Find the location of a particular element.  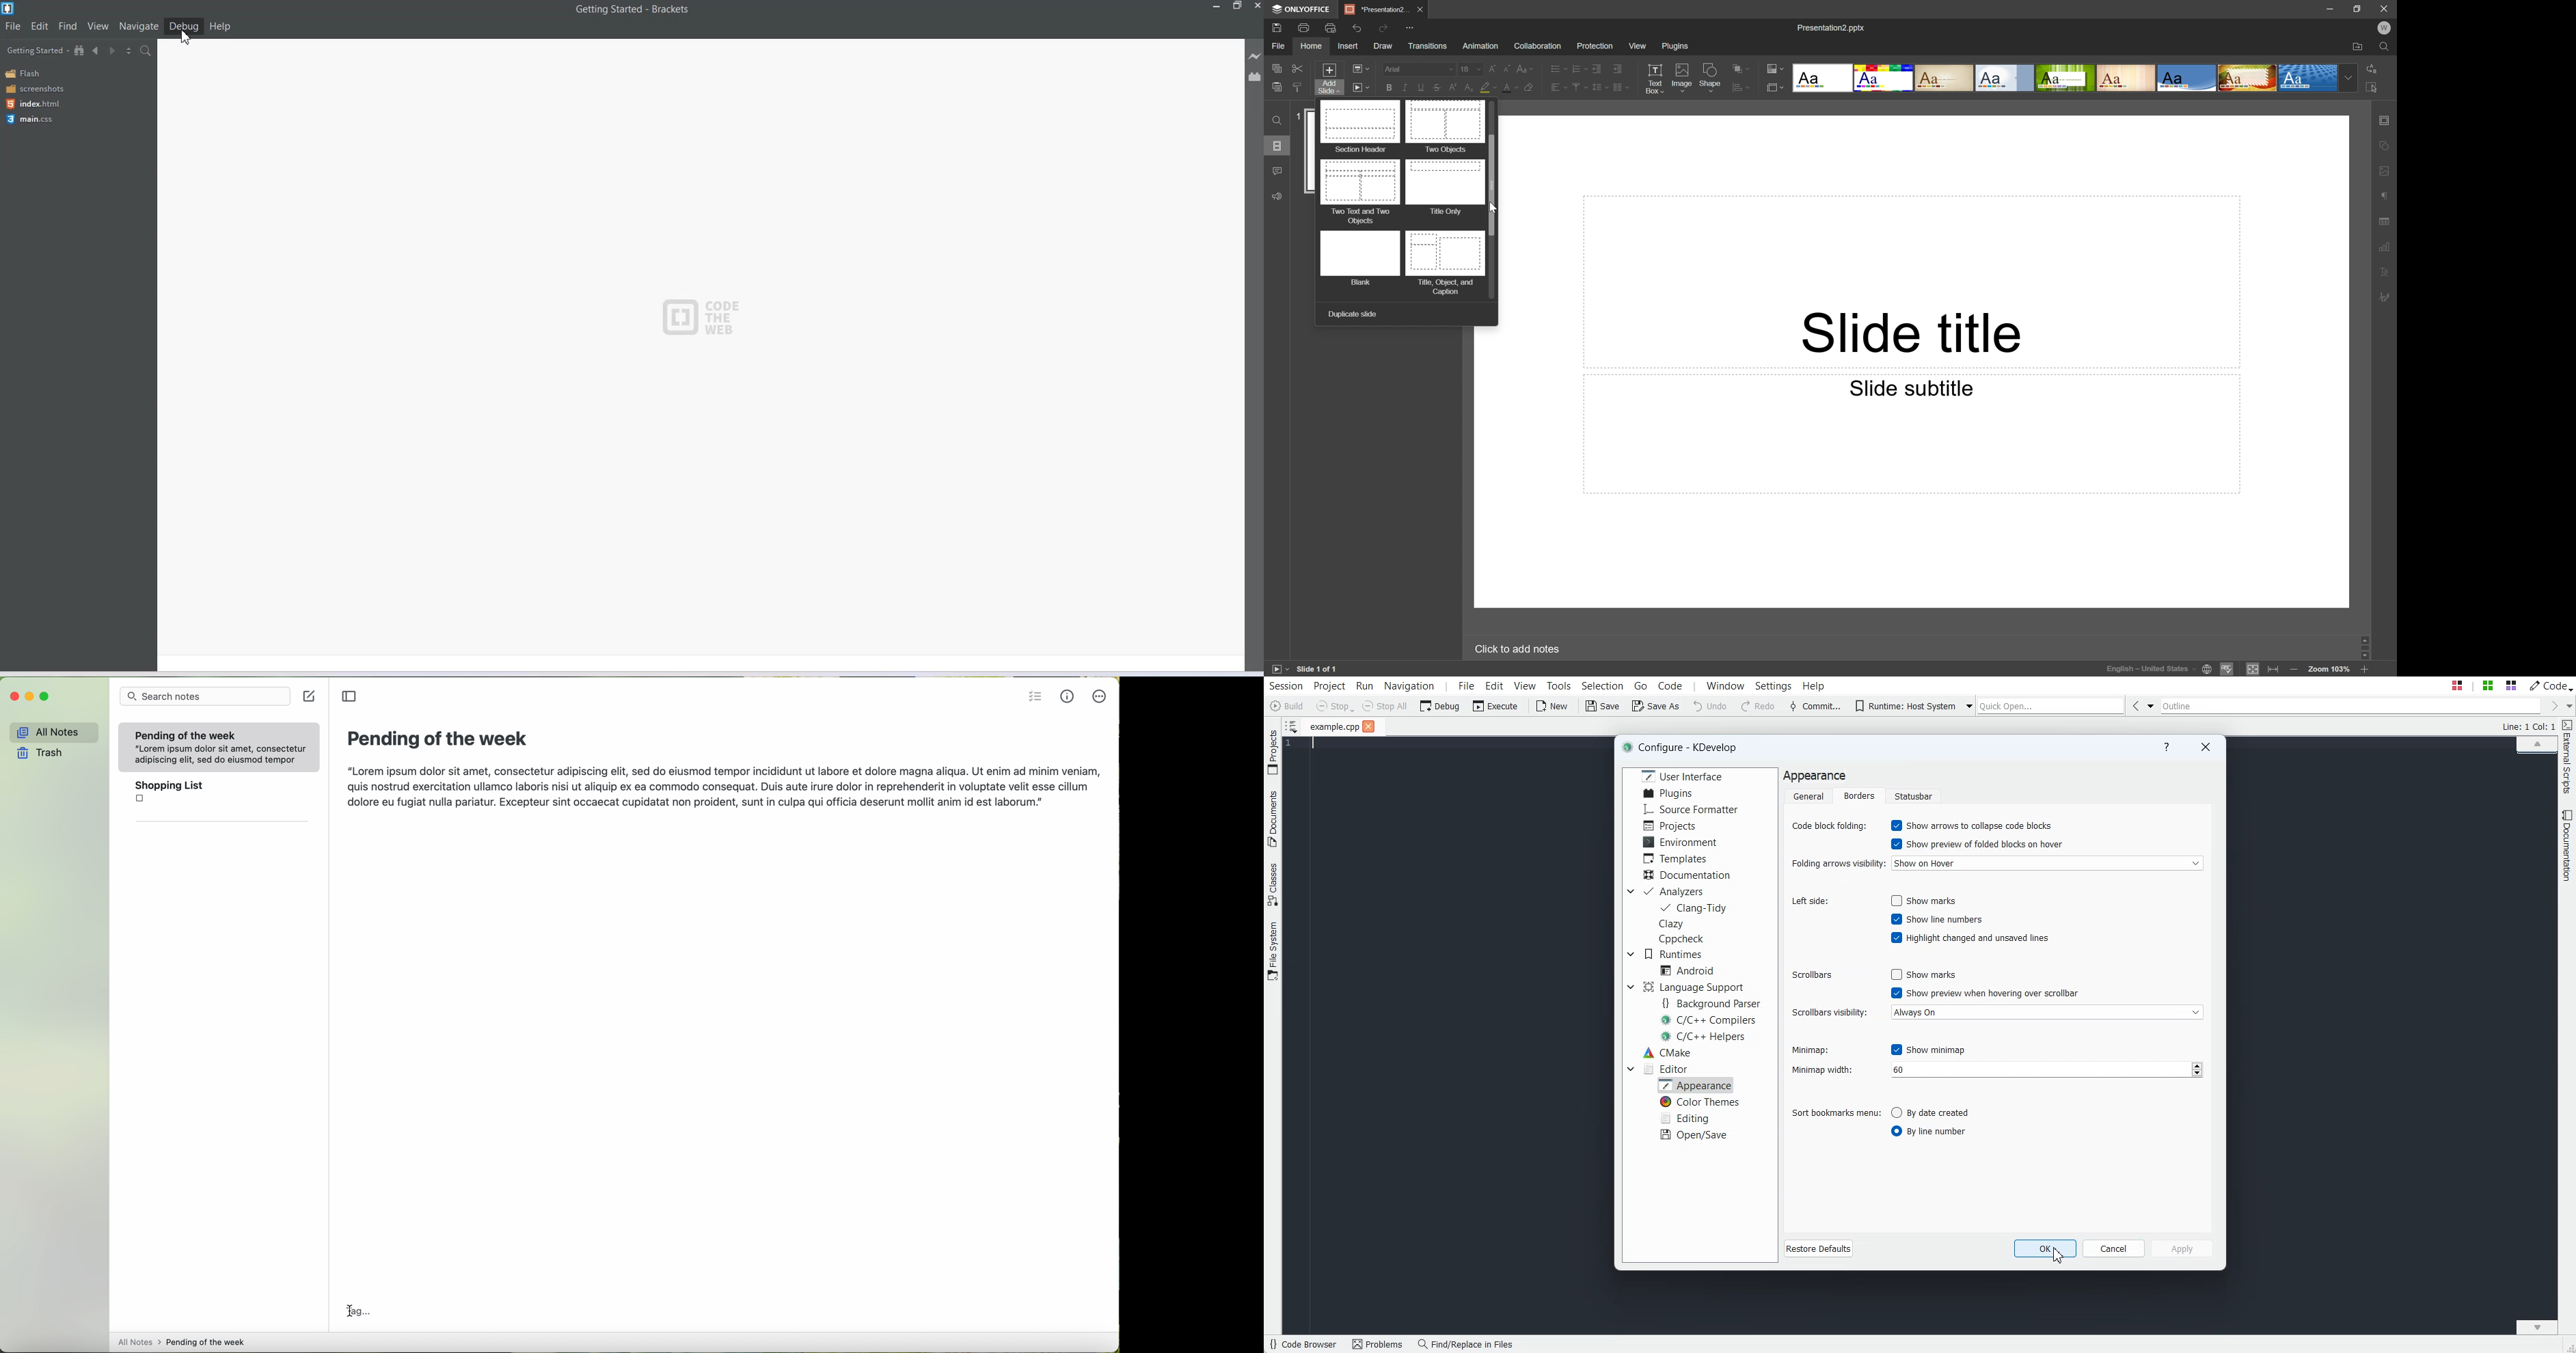

Drop Down is located at coordinates (2348, 78).